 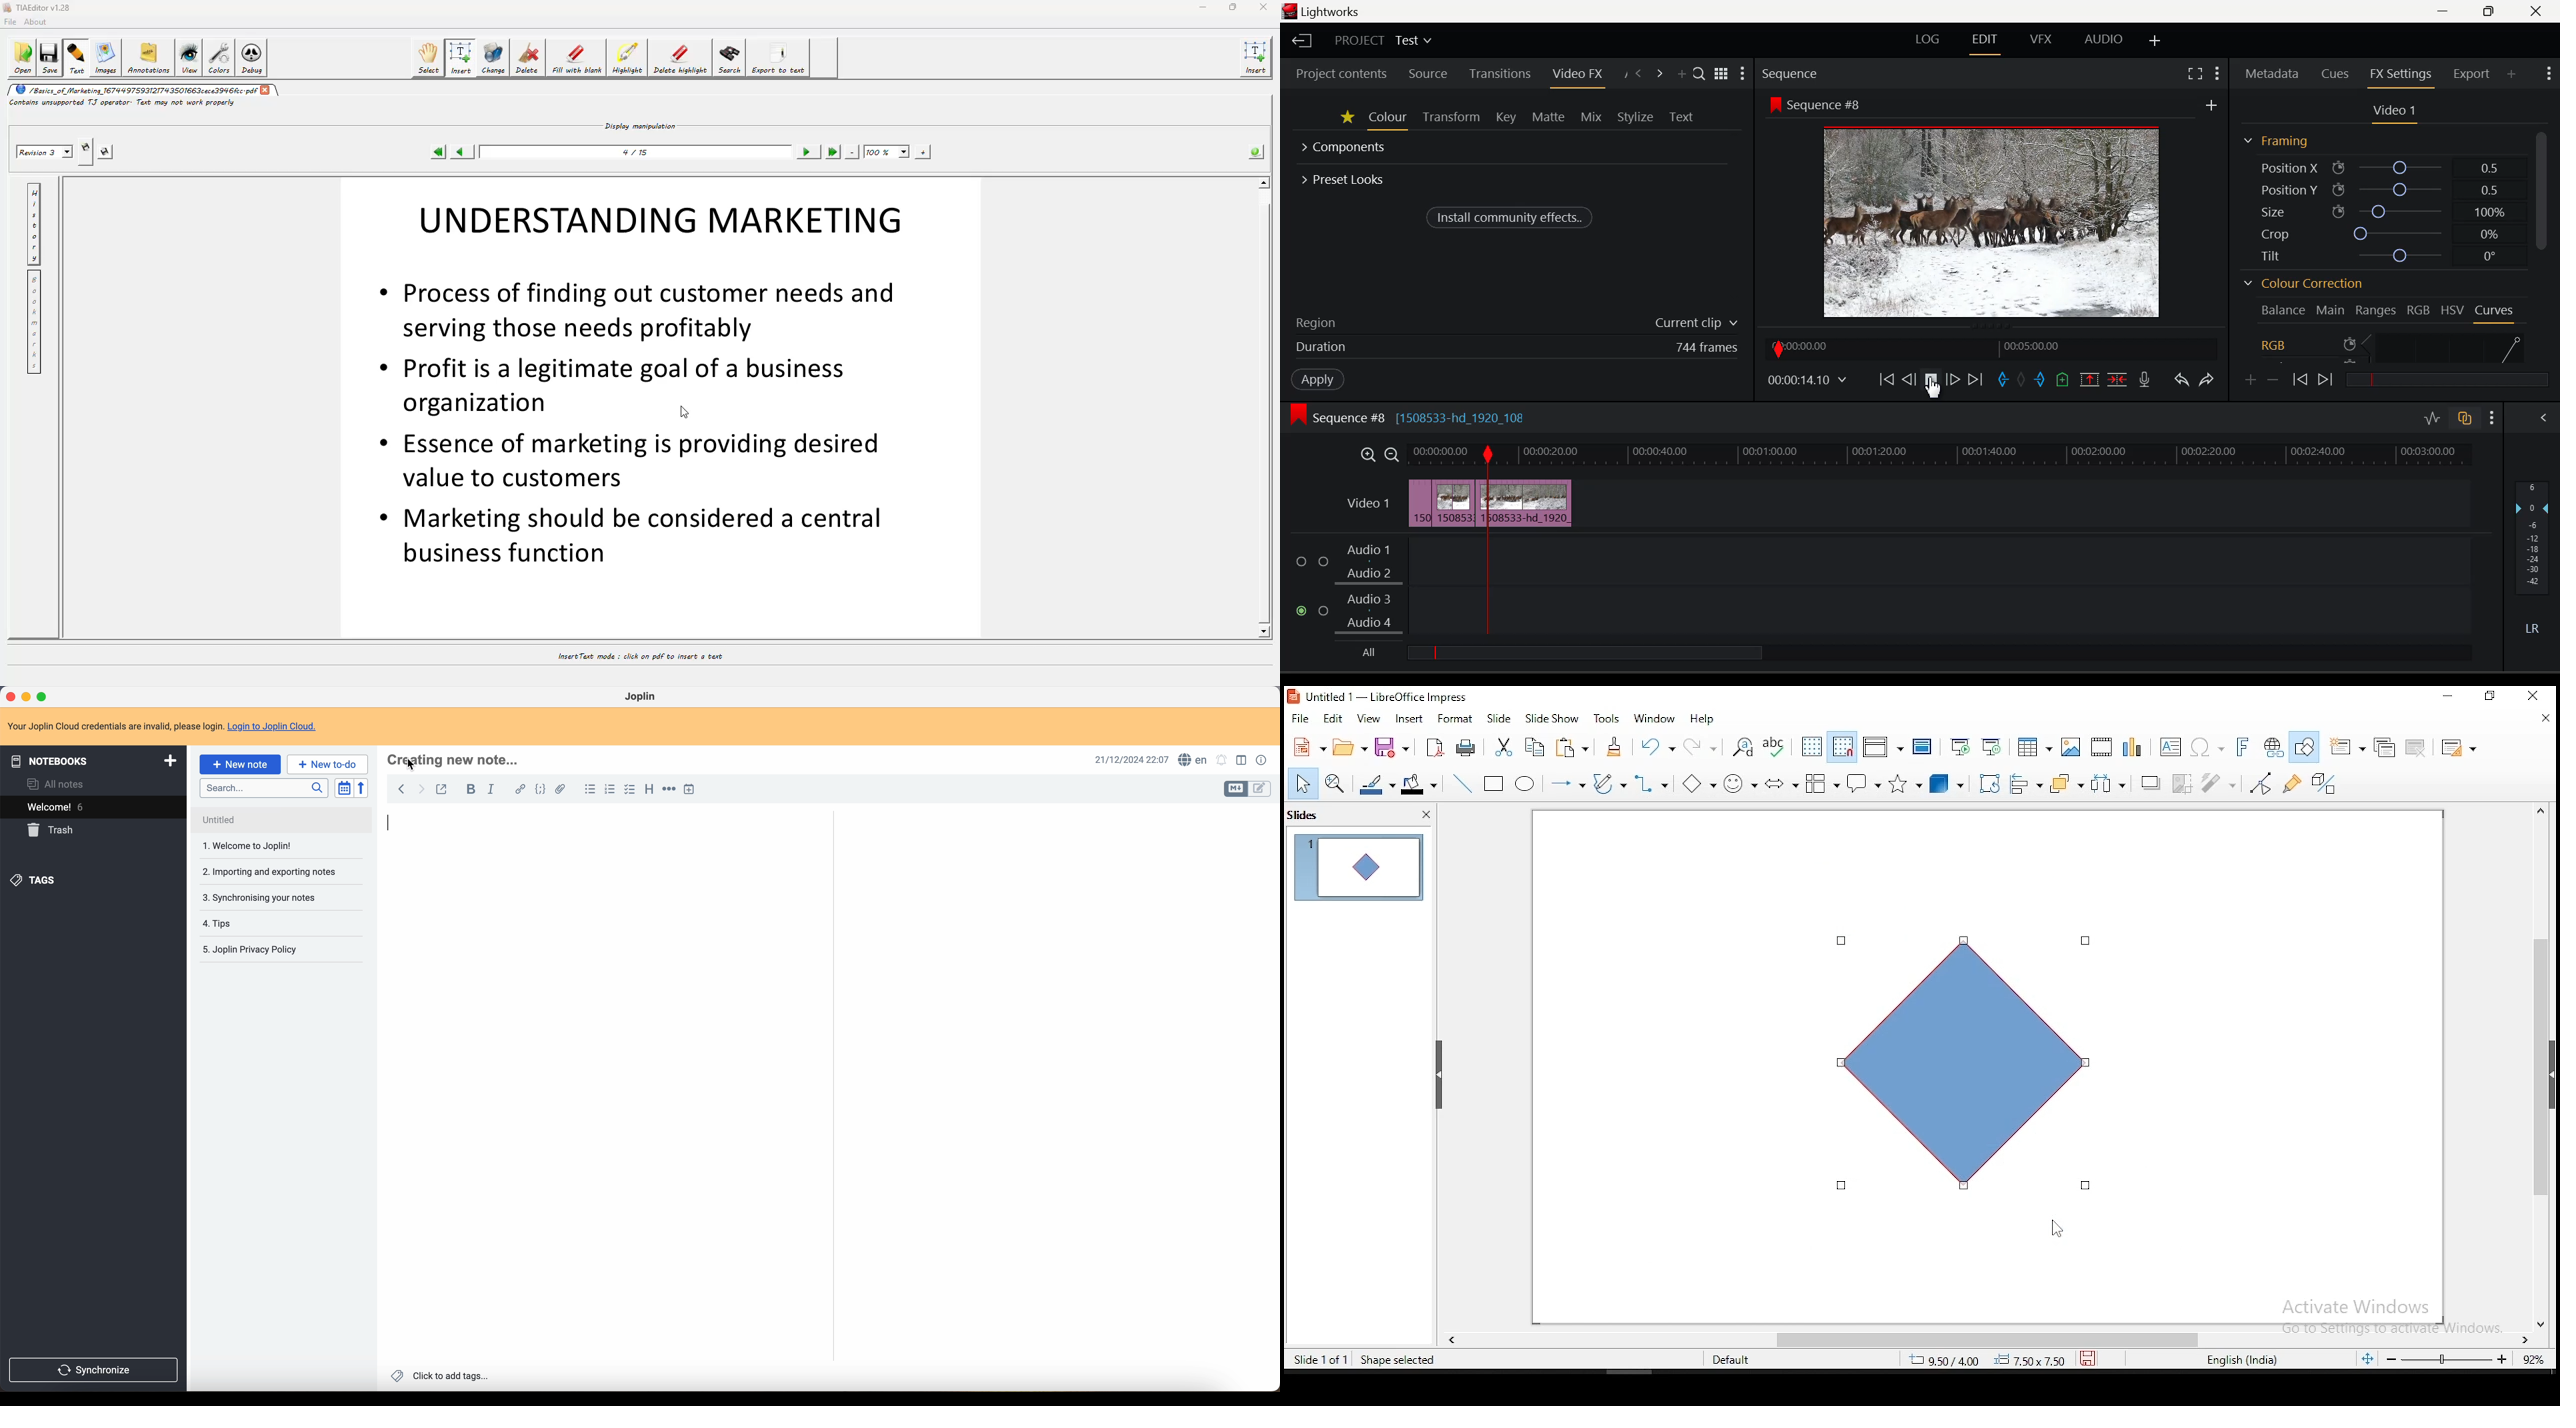 What do you see at coordinates (94, 760) in the screenshot?
I see `notebooks` at bounding box center [94, 760].